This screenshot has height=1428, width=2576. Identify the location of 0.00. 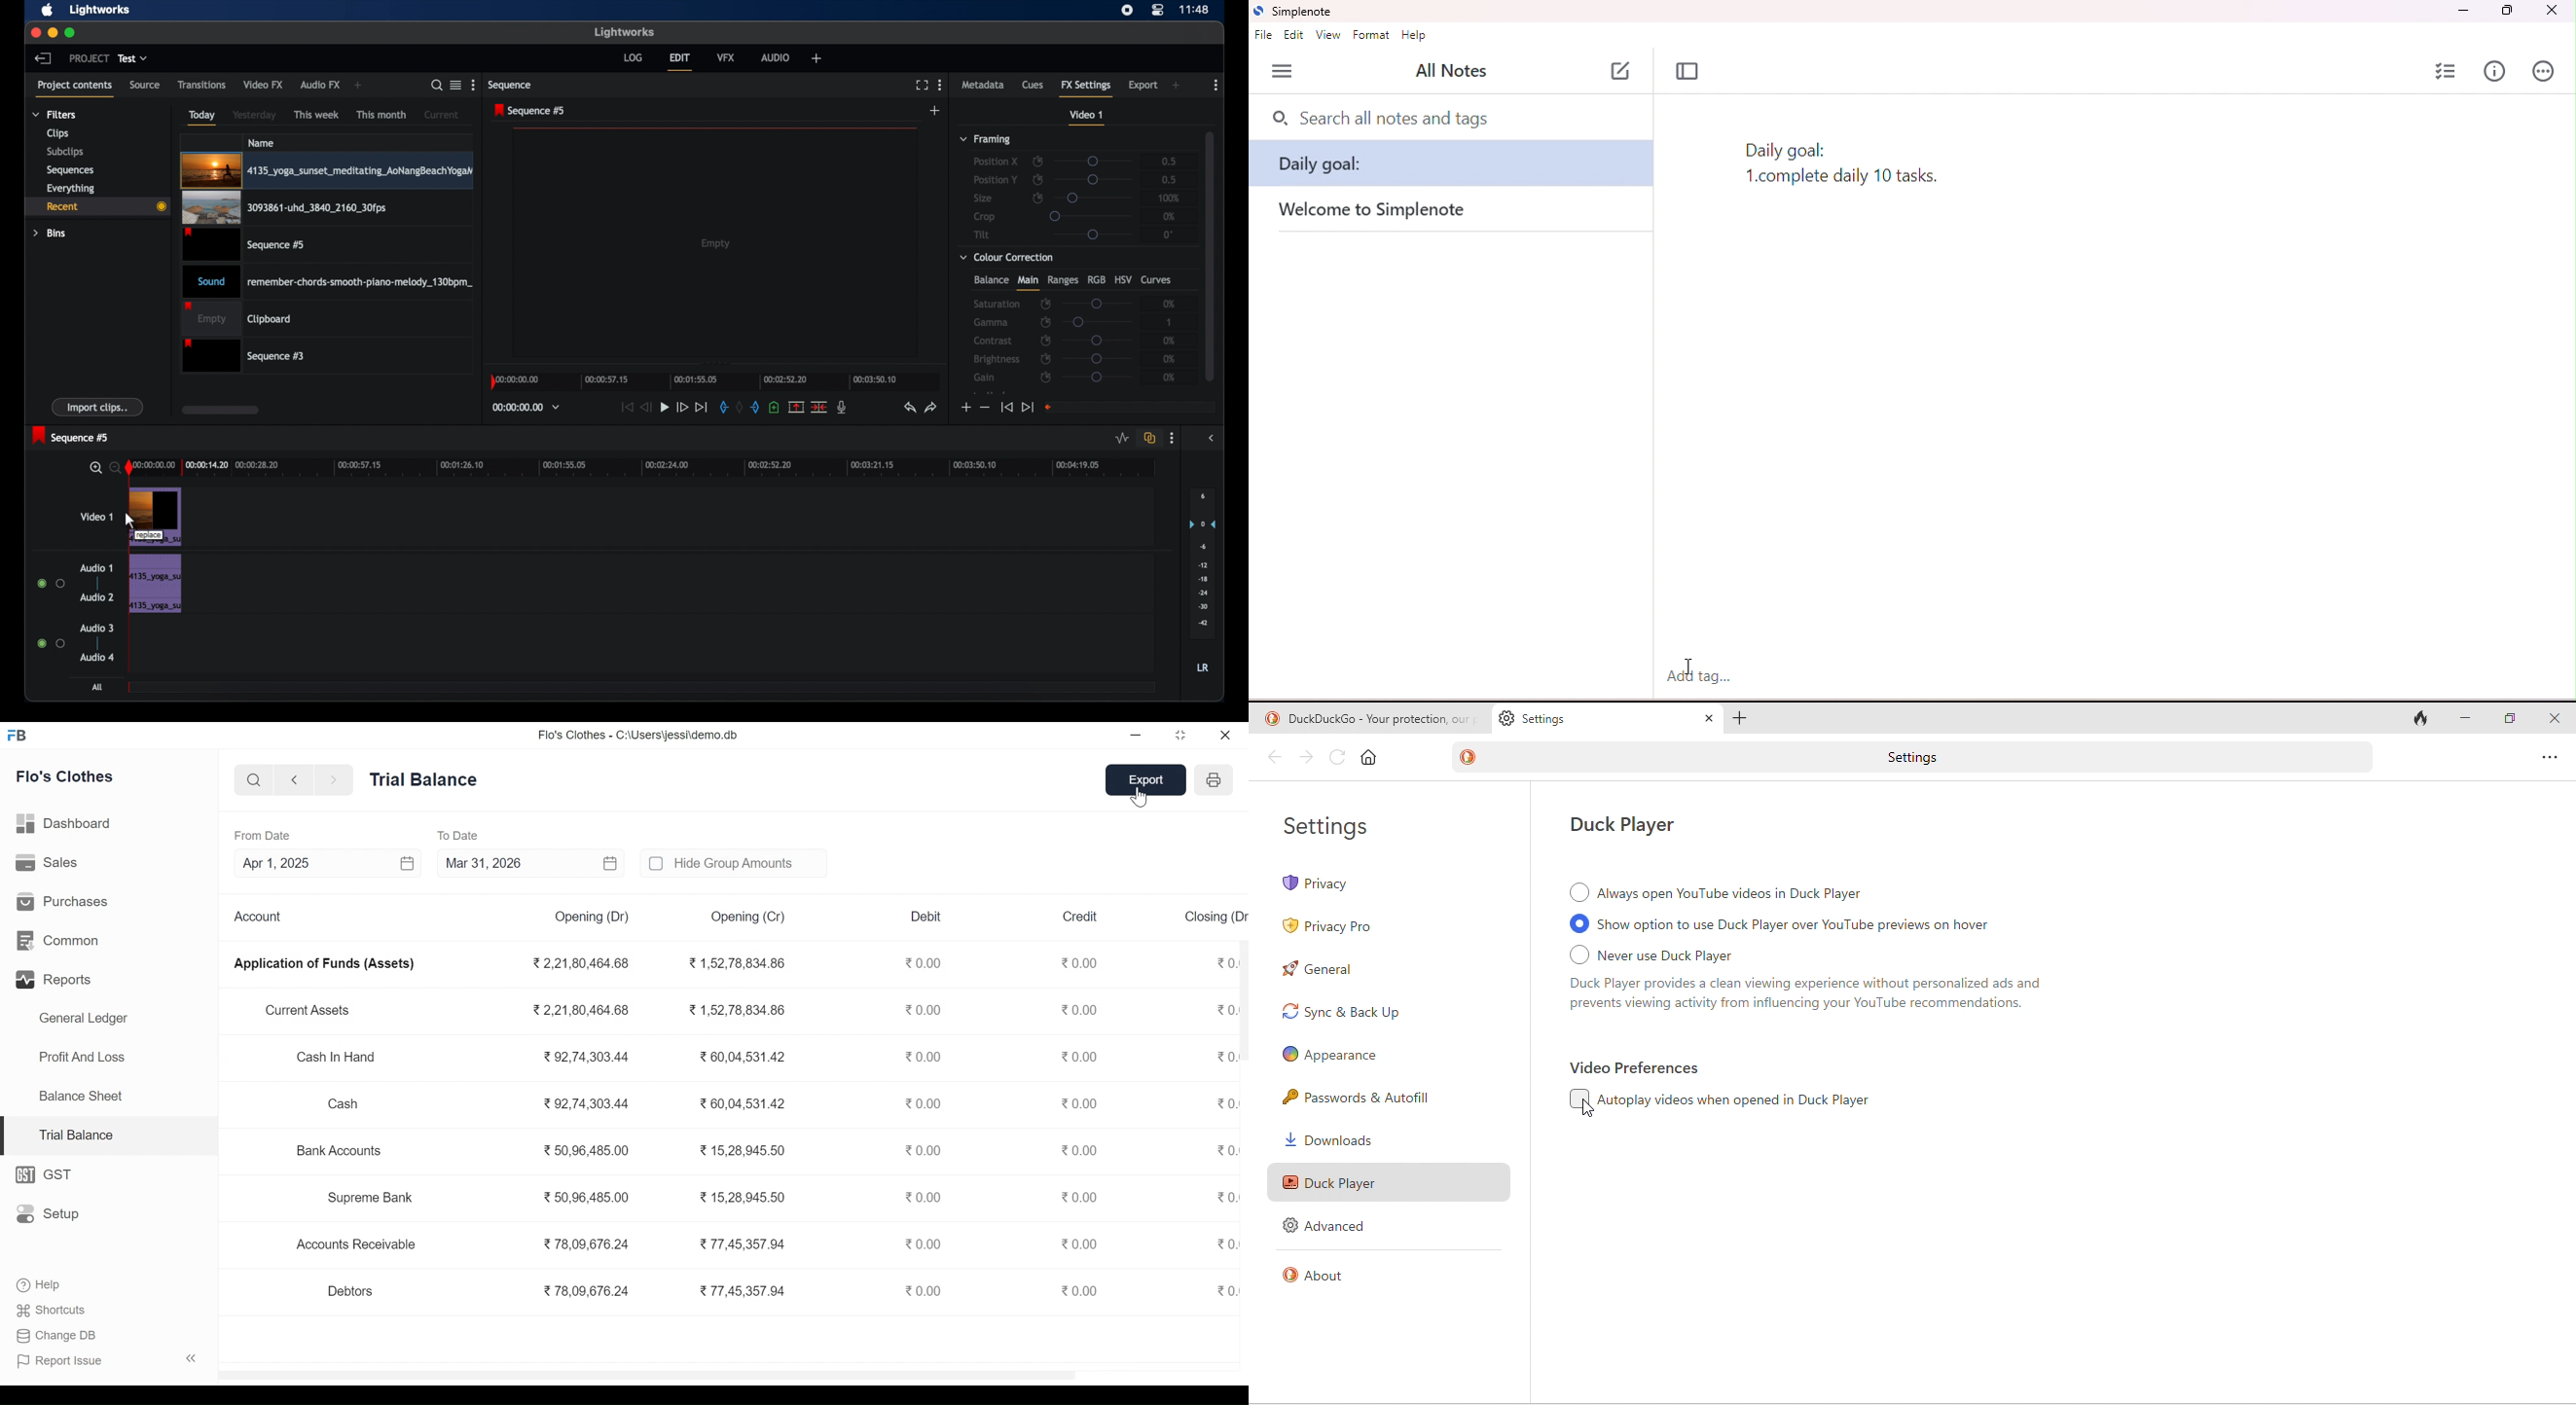
(923, 1290).